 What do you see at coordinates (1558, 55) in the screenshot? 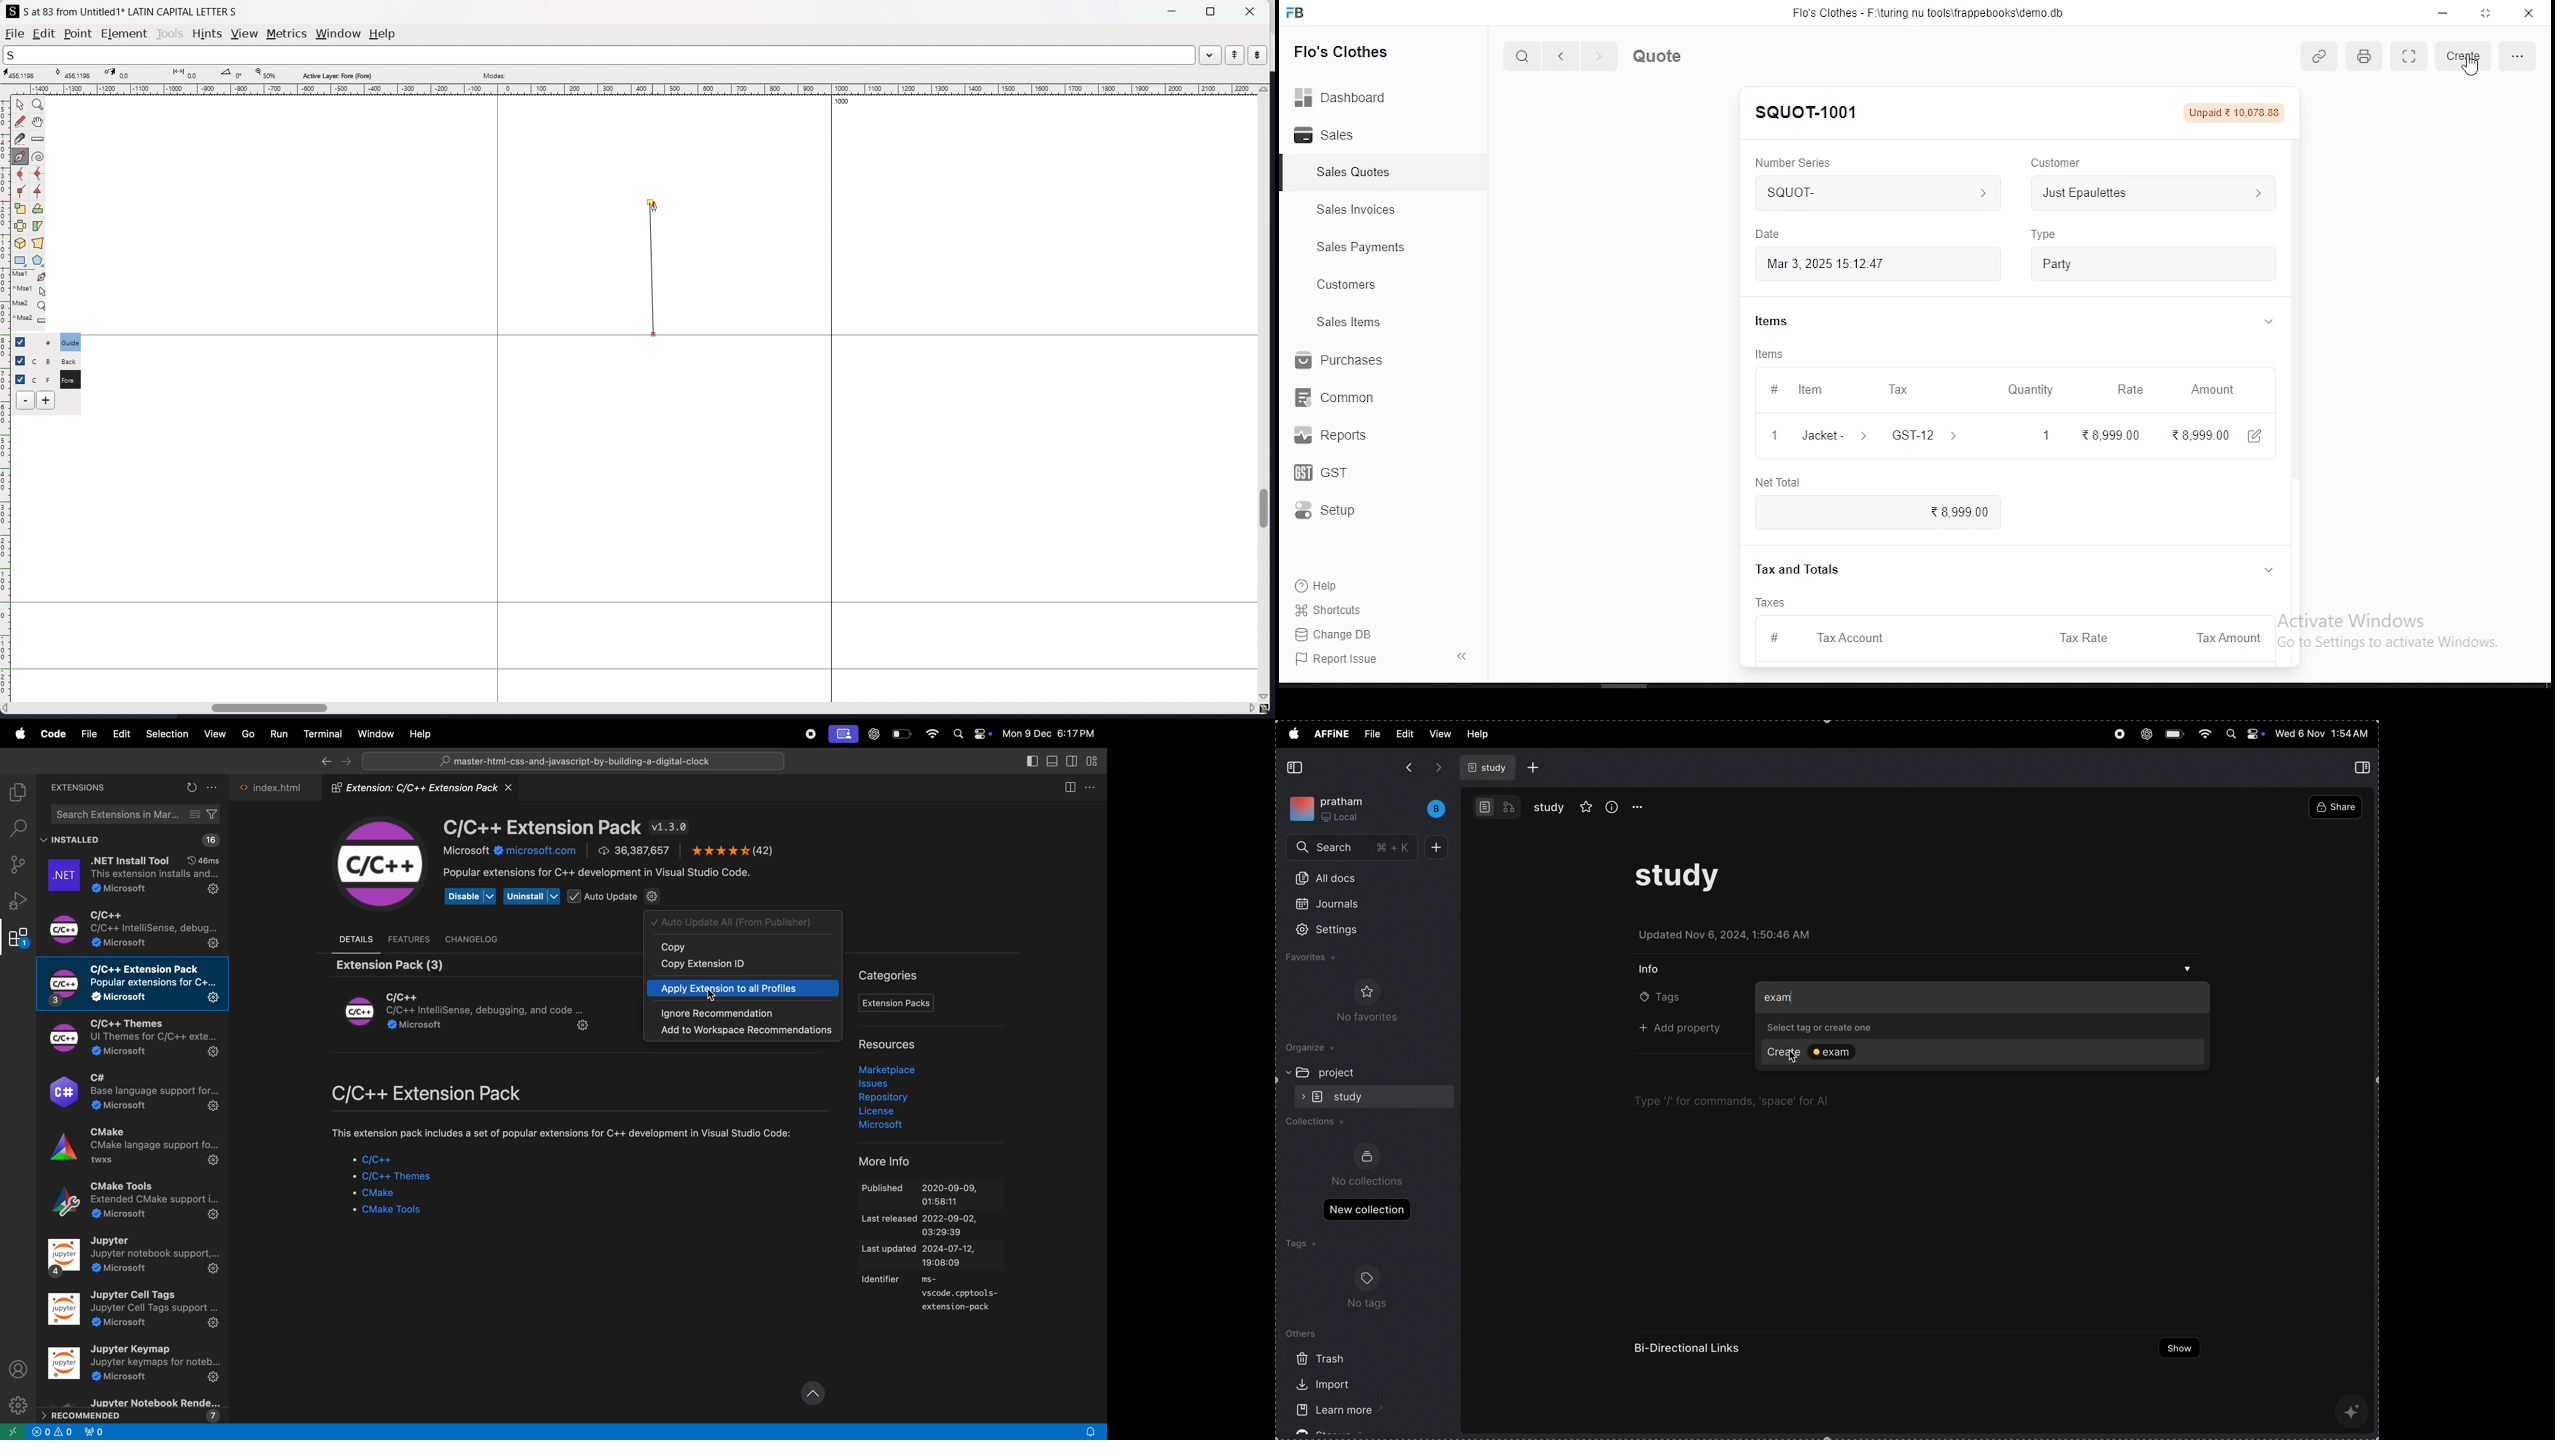
I see `back` at bounding box center [1558, 55].